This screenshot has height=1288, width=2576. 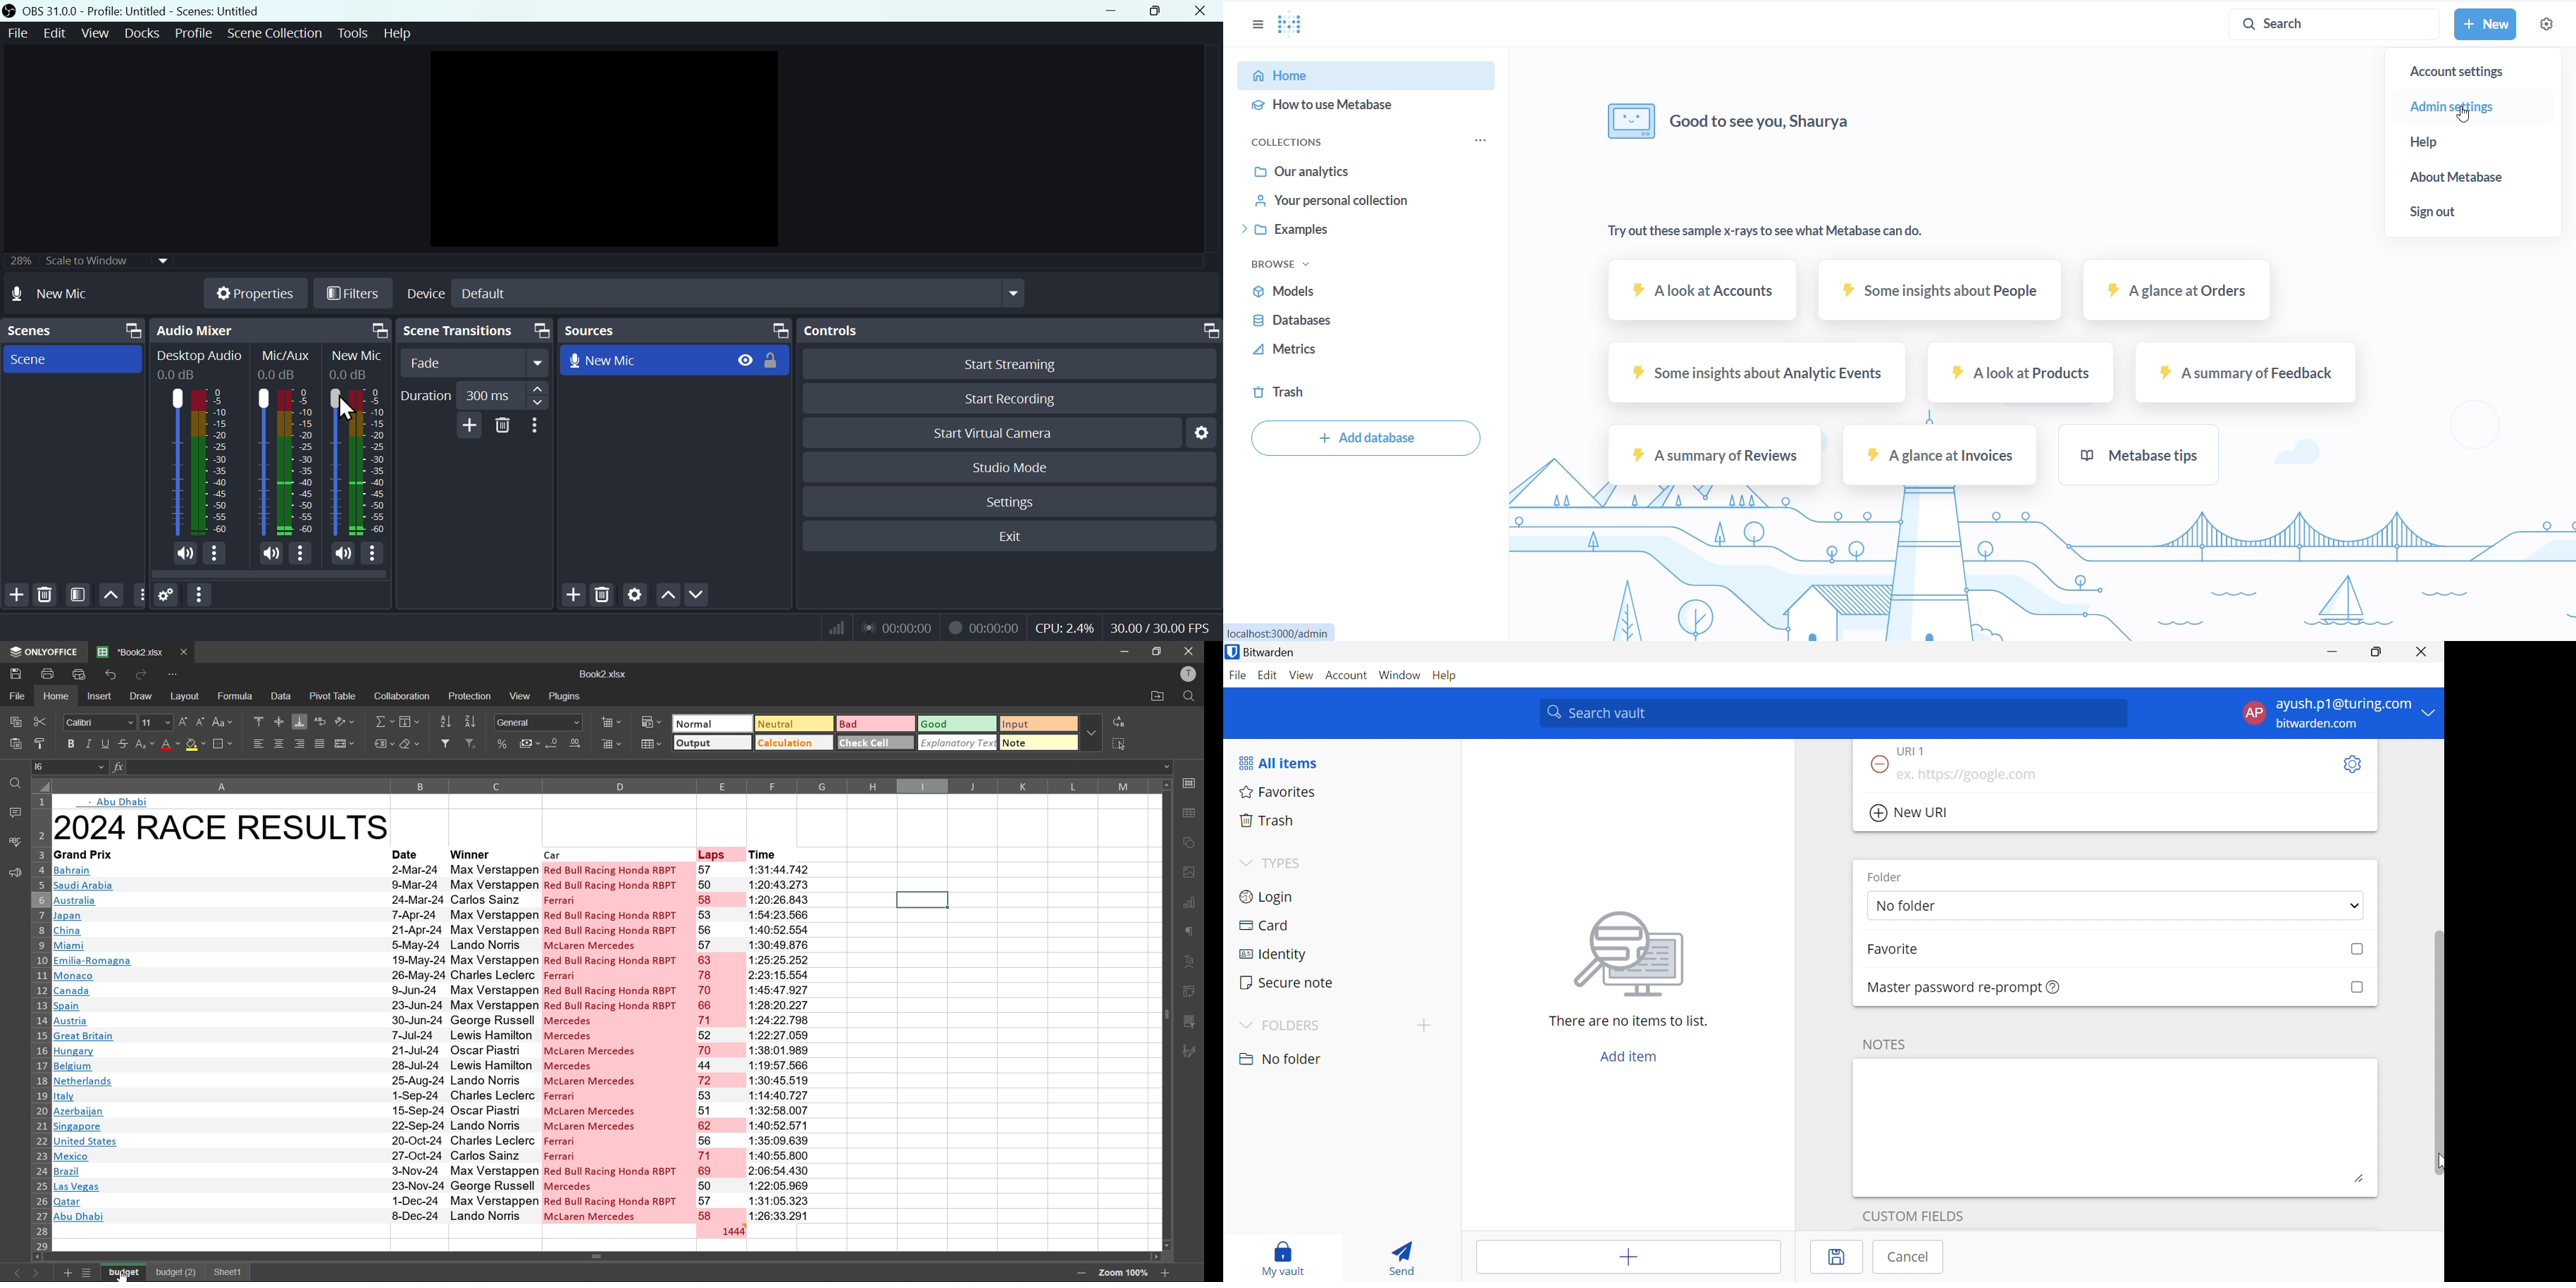 What do you see at coordinates (174, 462) in the screenshot?
I see `Desktop Audio` at bounding box center [174, 462].